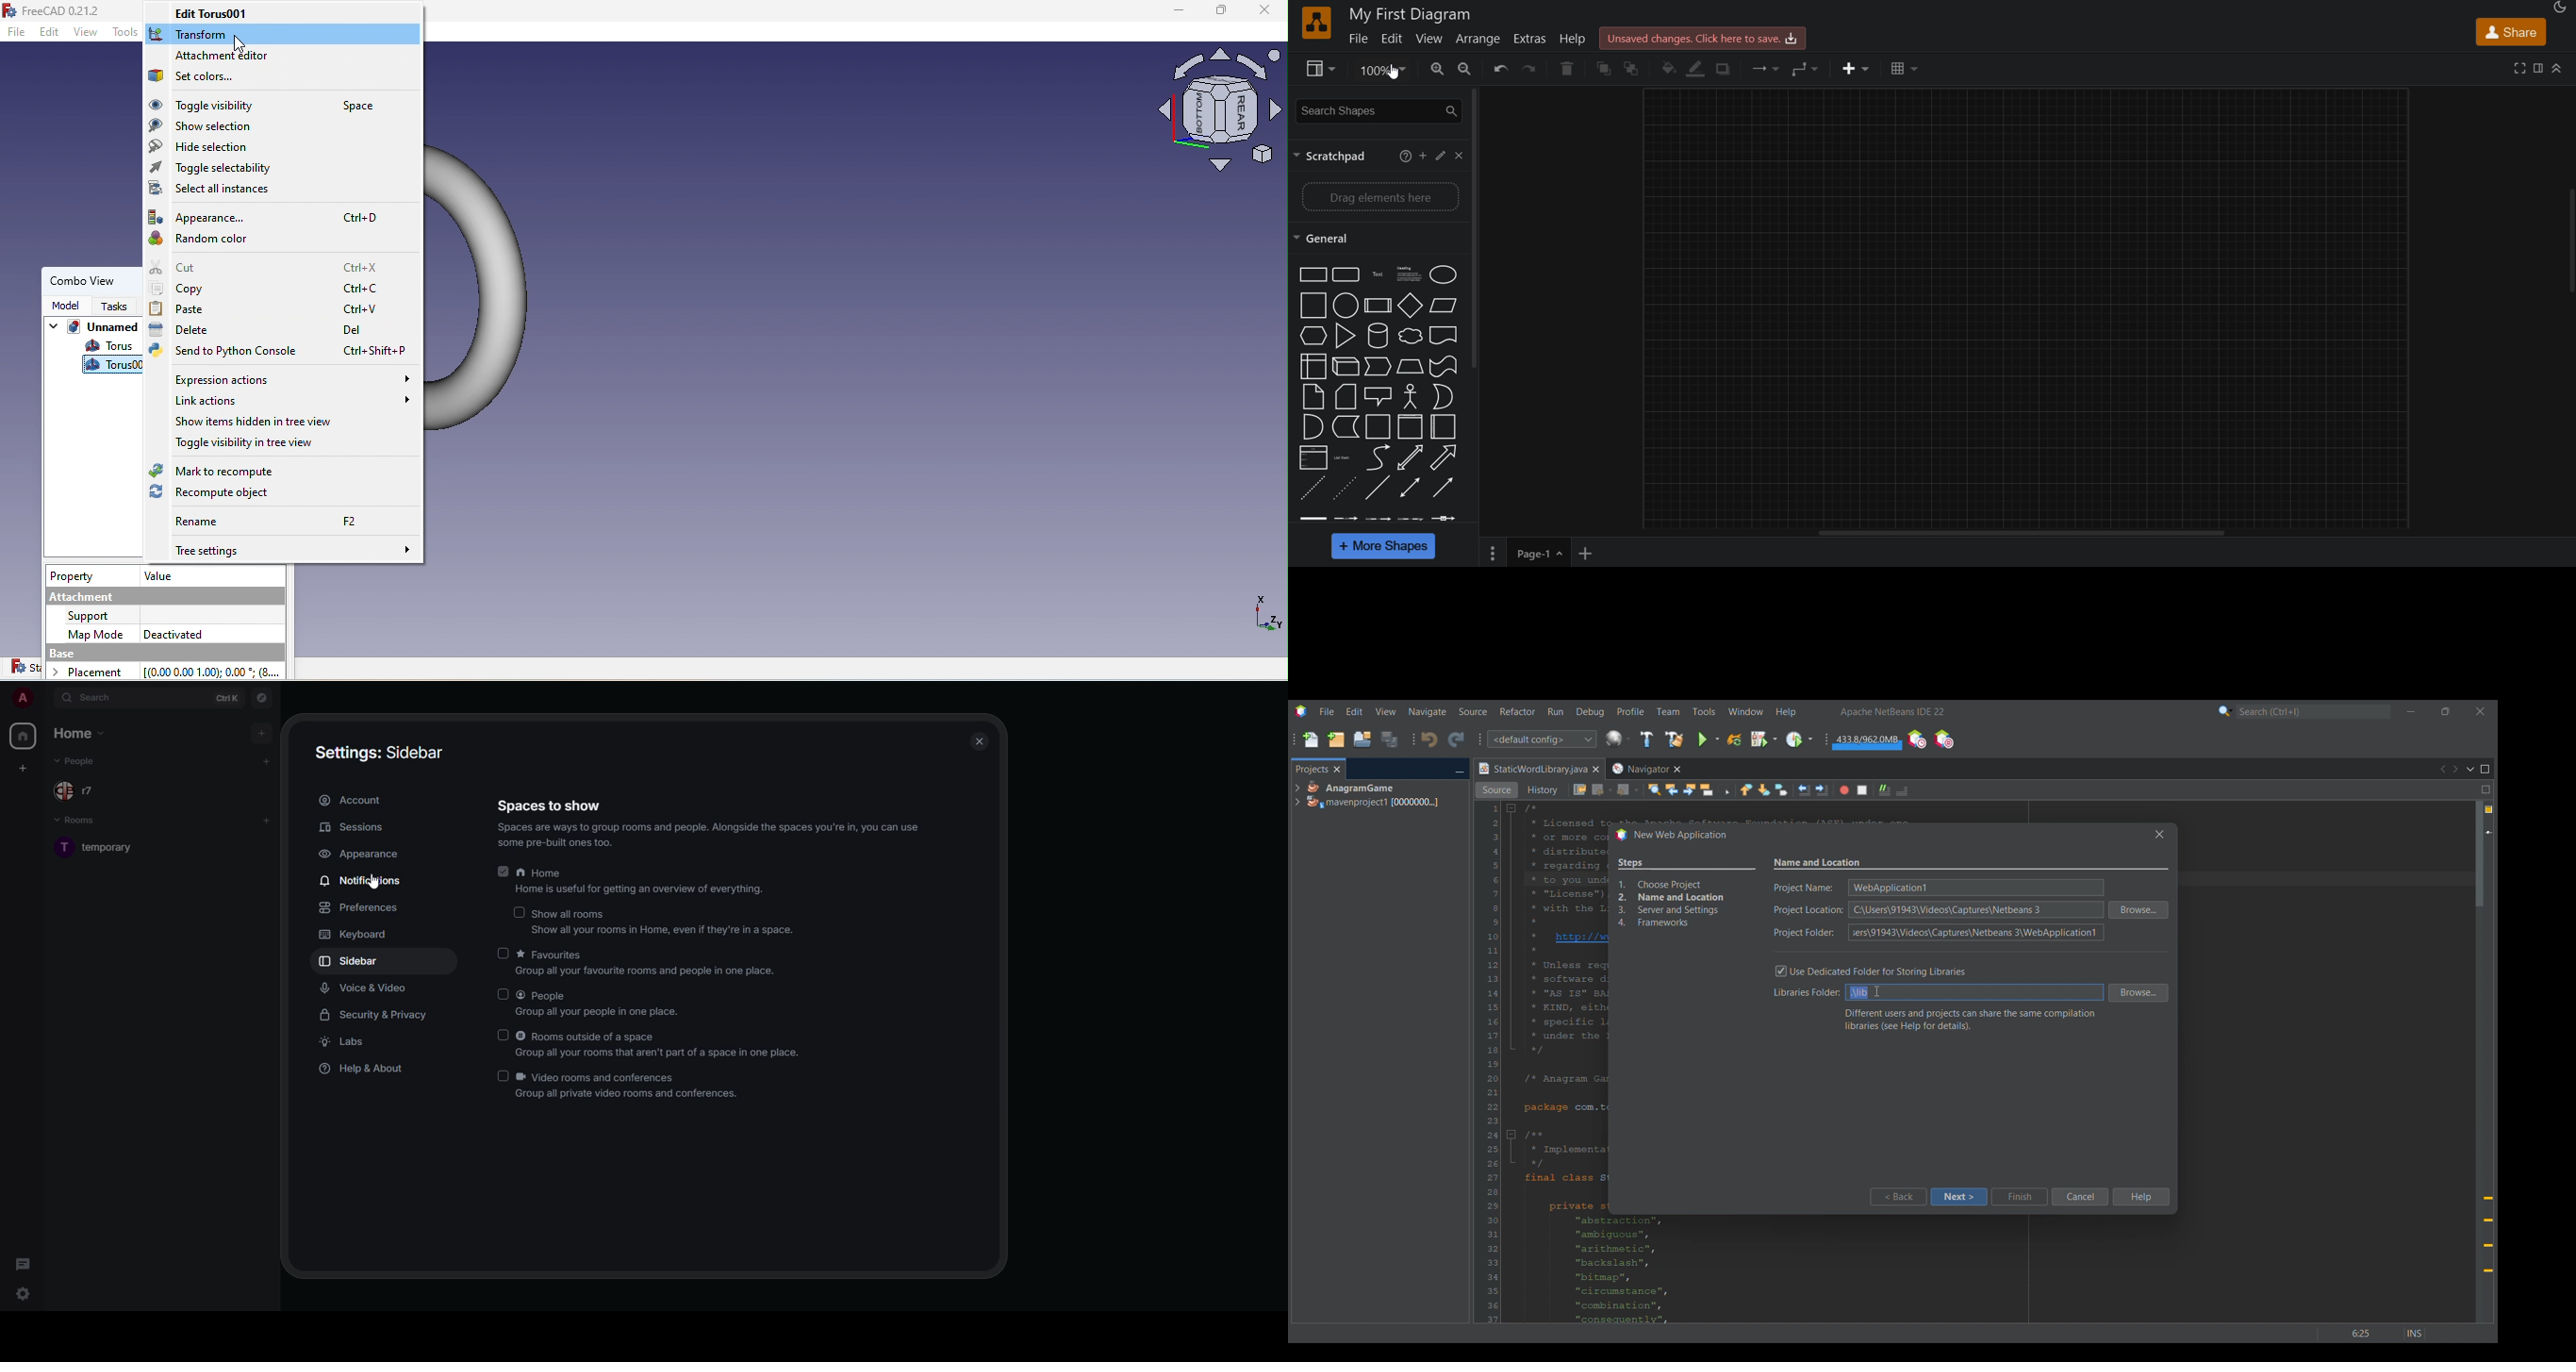 The image size is (2576, 1372). What do you see at coordinates (191, 34) in the screenshot?
I see `Transform` at bounding box center [191, 34].